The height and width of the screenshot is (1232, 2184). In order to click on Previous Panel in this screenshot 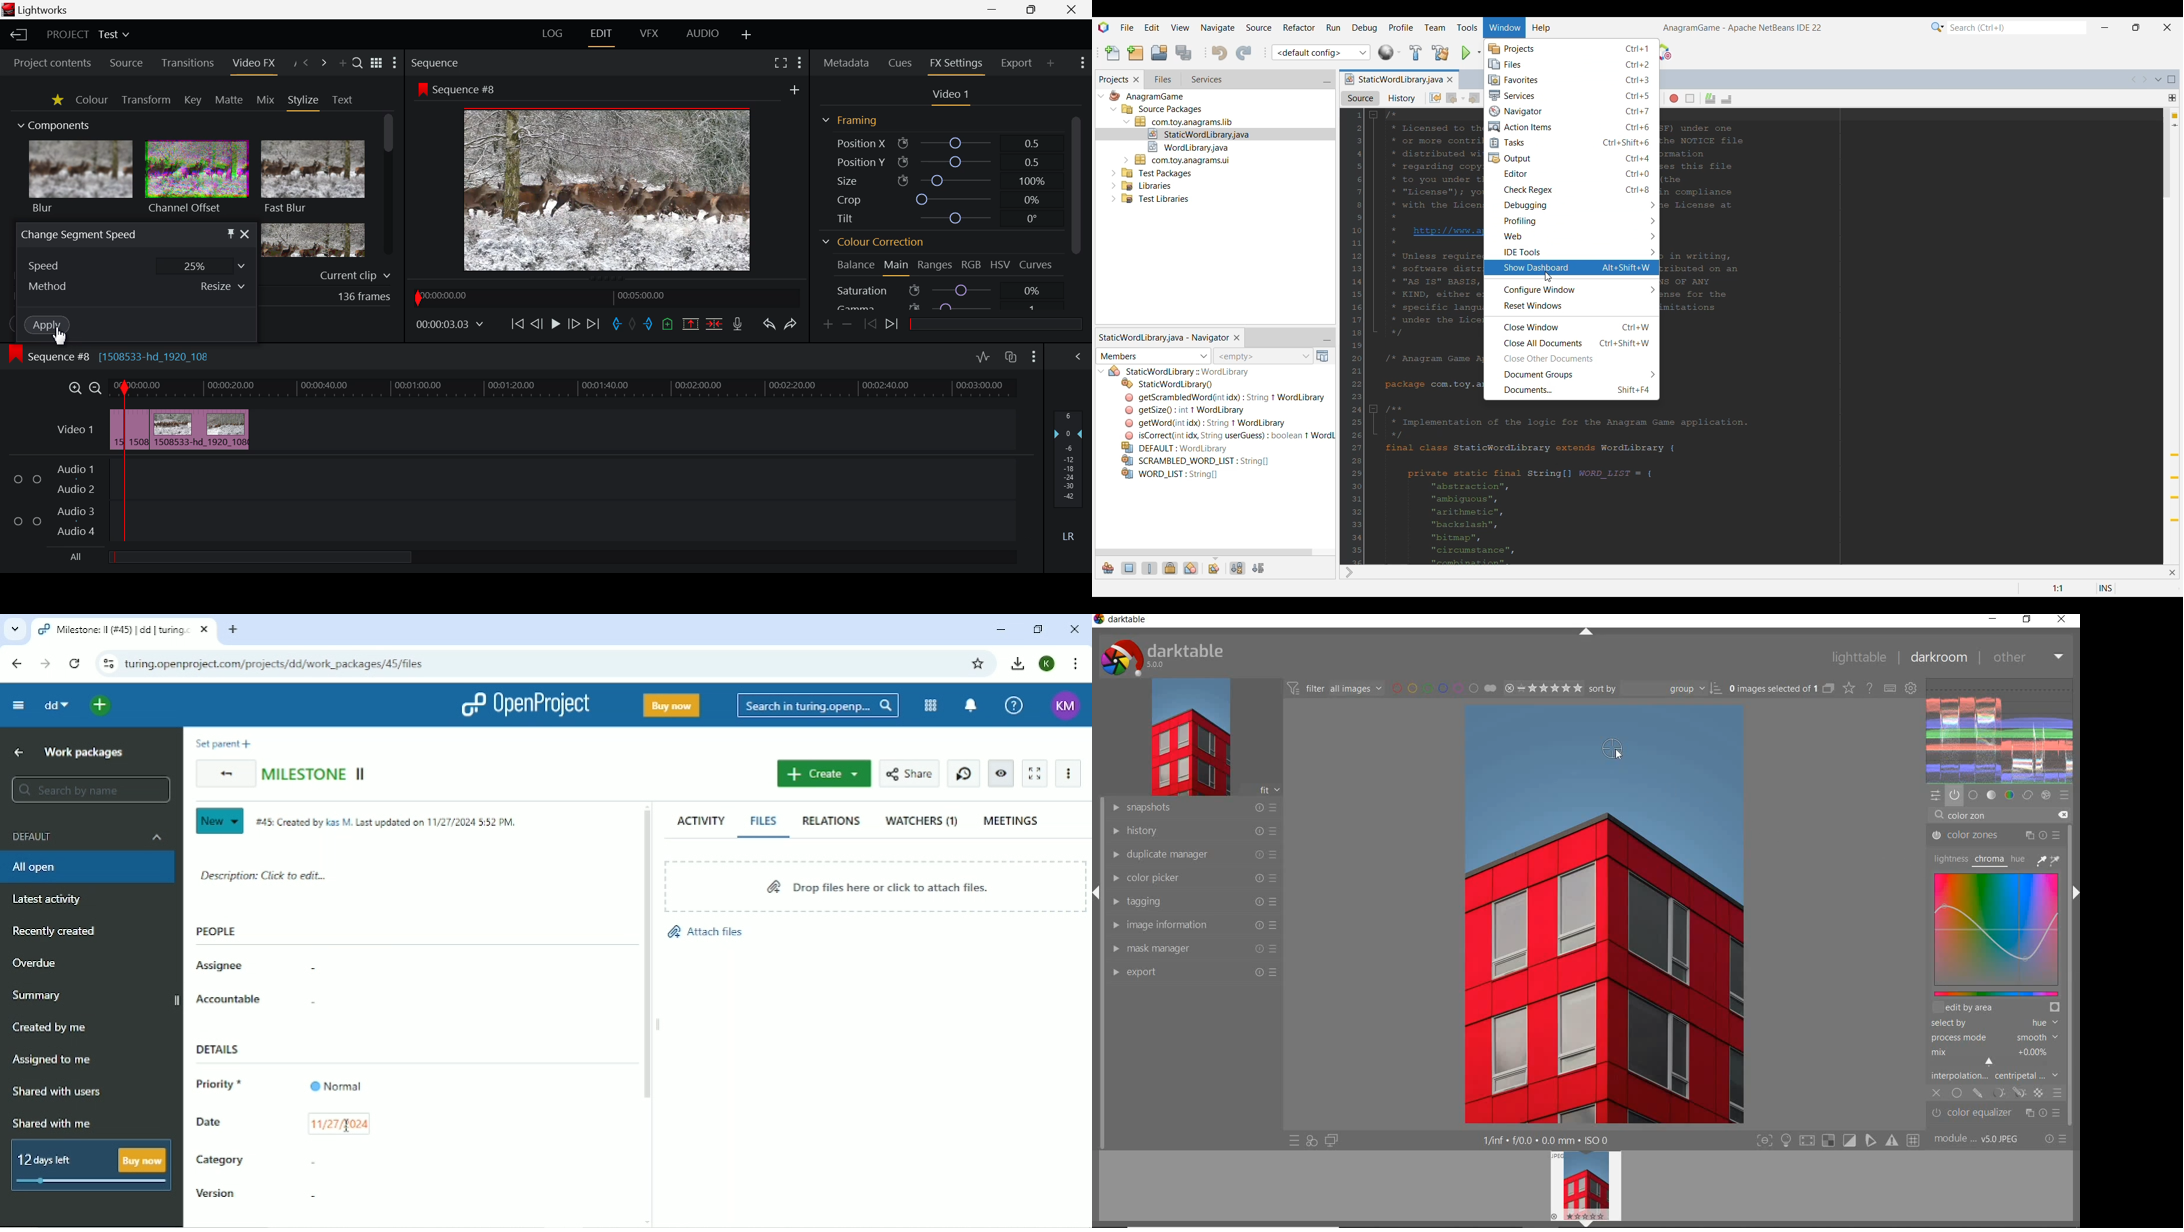, I will do `click(306, 63)`.